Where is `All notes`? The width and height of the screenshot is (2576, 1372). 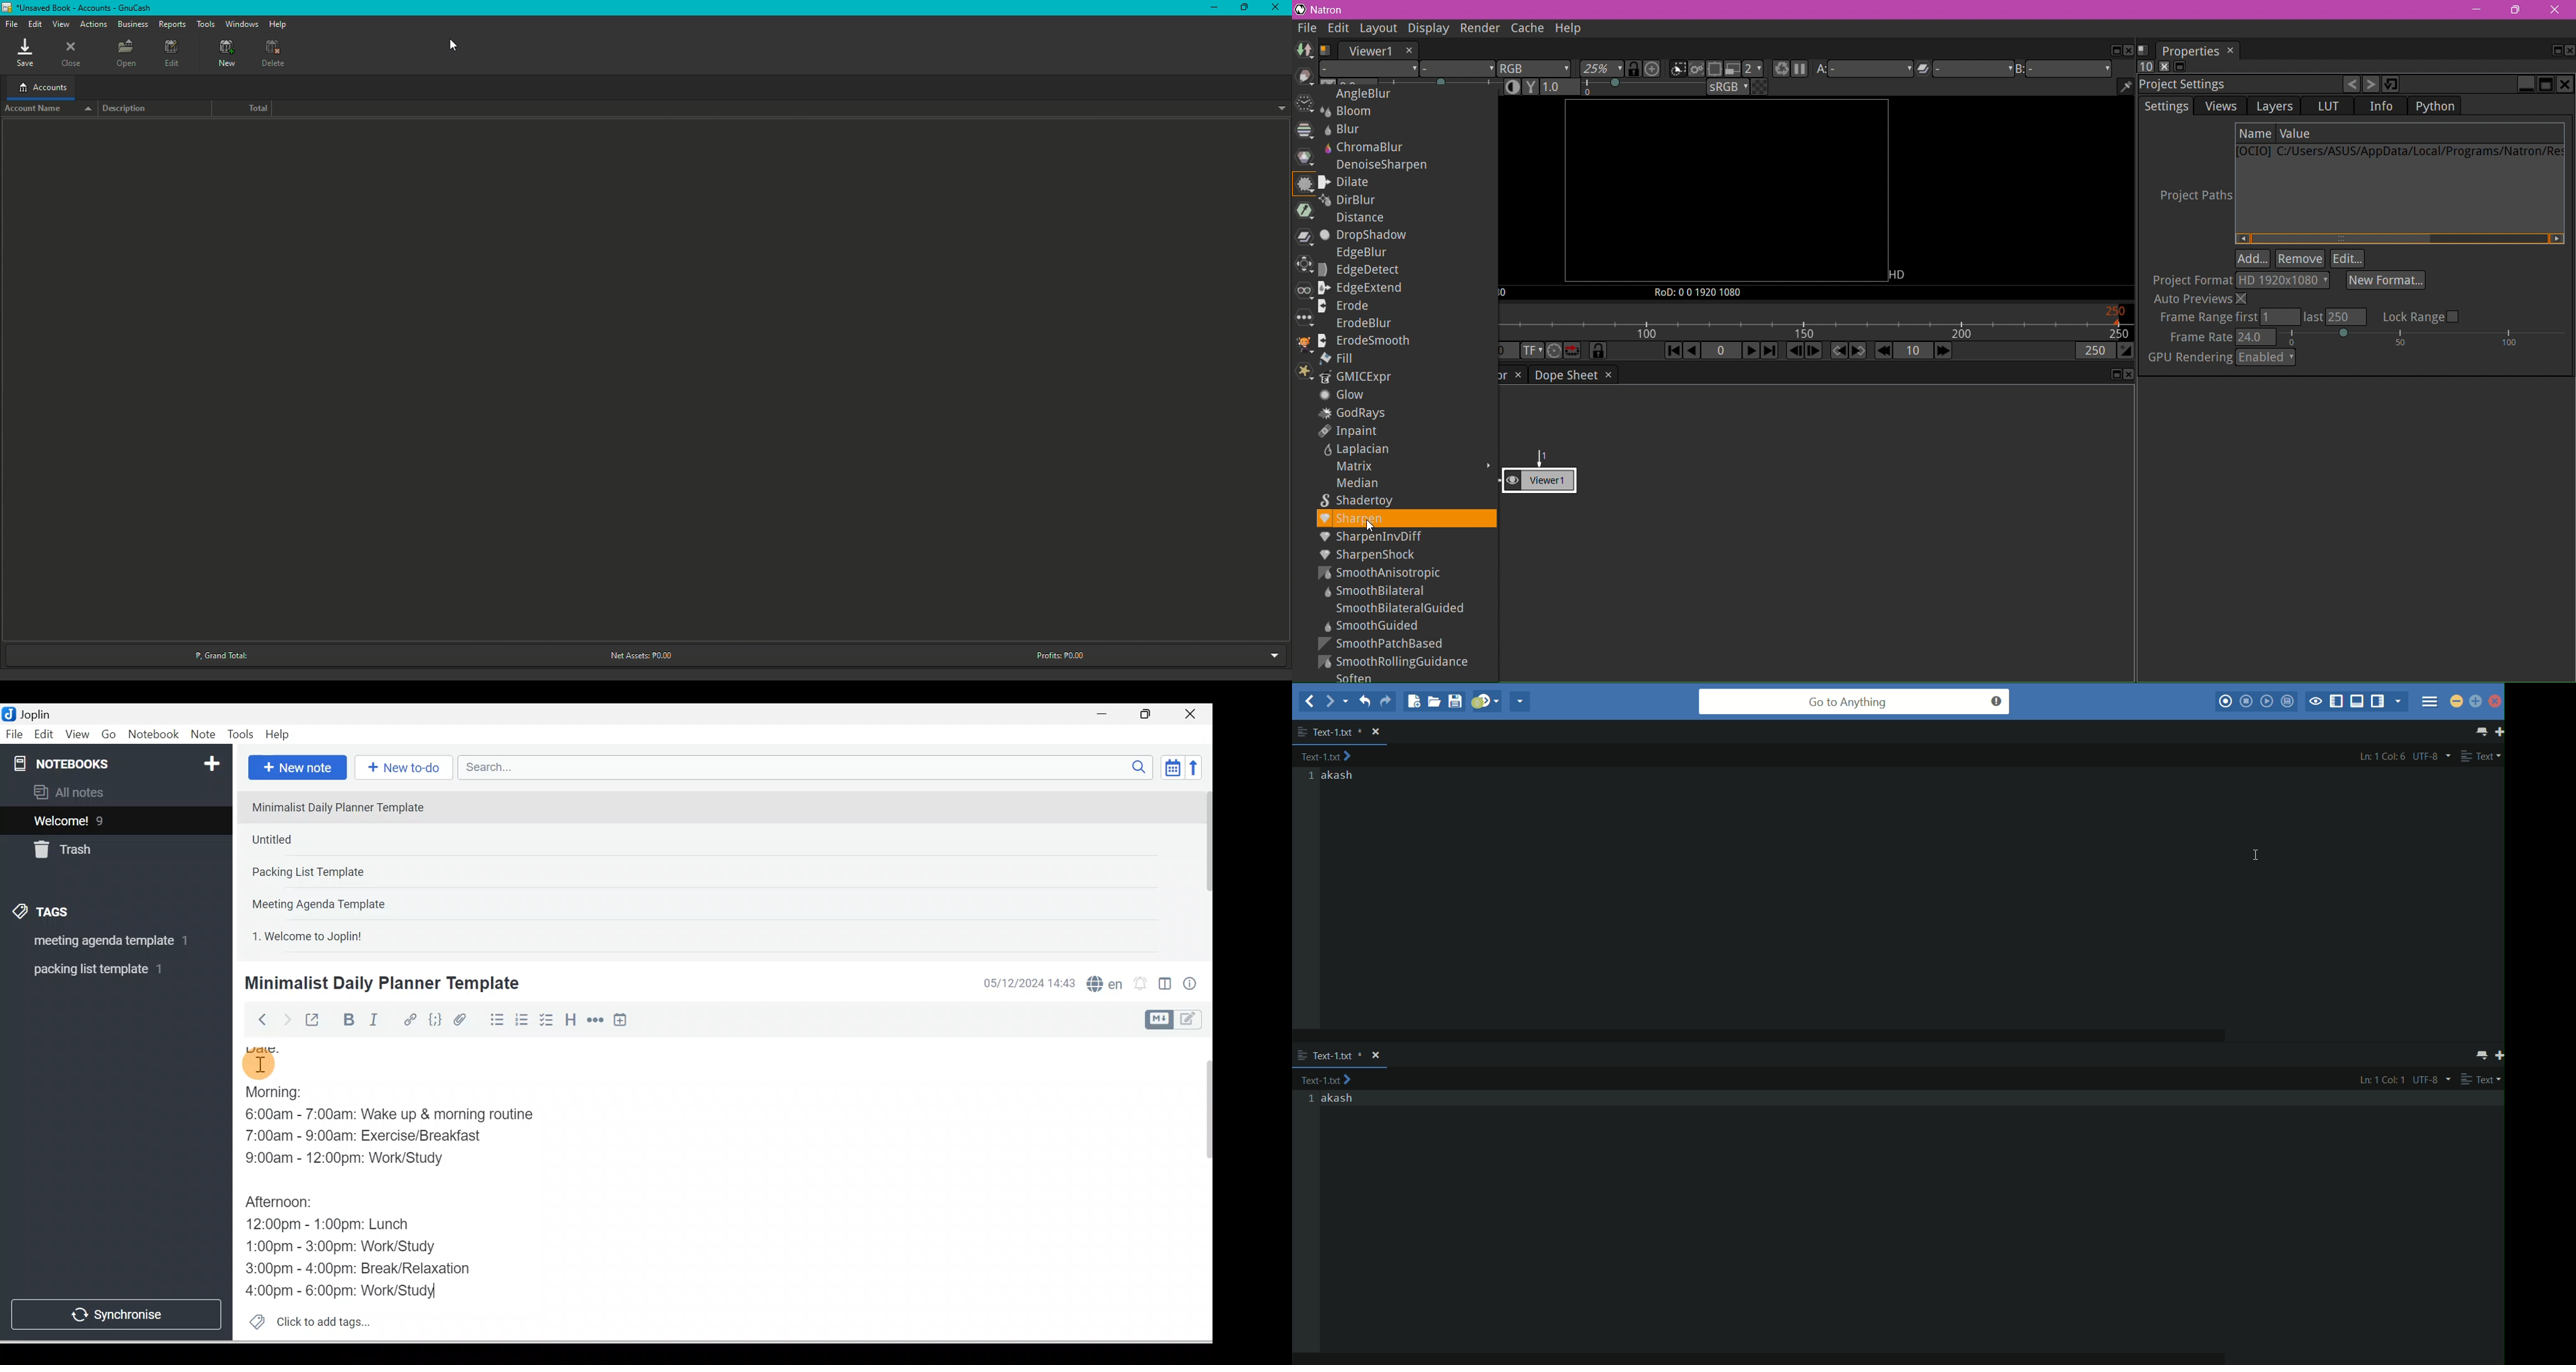
All notes is located at coordinates (114, 792).